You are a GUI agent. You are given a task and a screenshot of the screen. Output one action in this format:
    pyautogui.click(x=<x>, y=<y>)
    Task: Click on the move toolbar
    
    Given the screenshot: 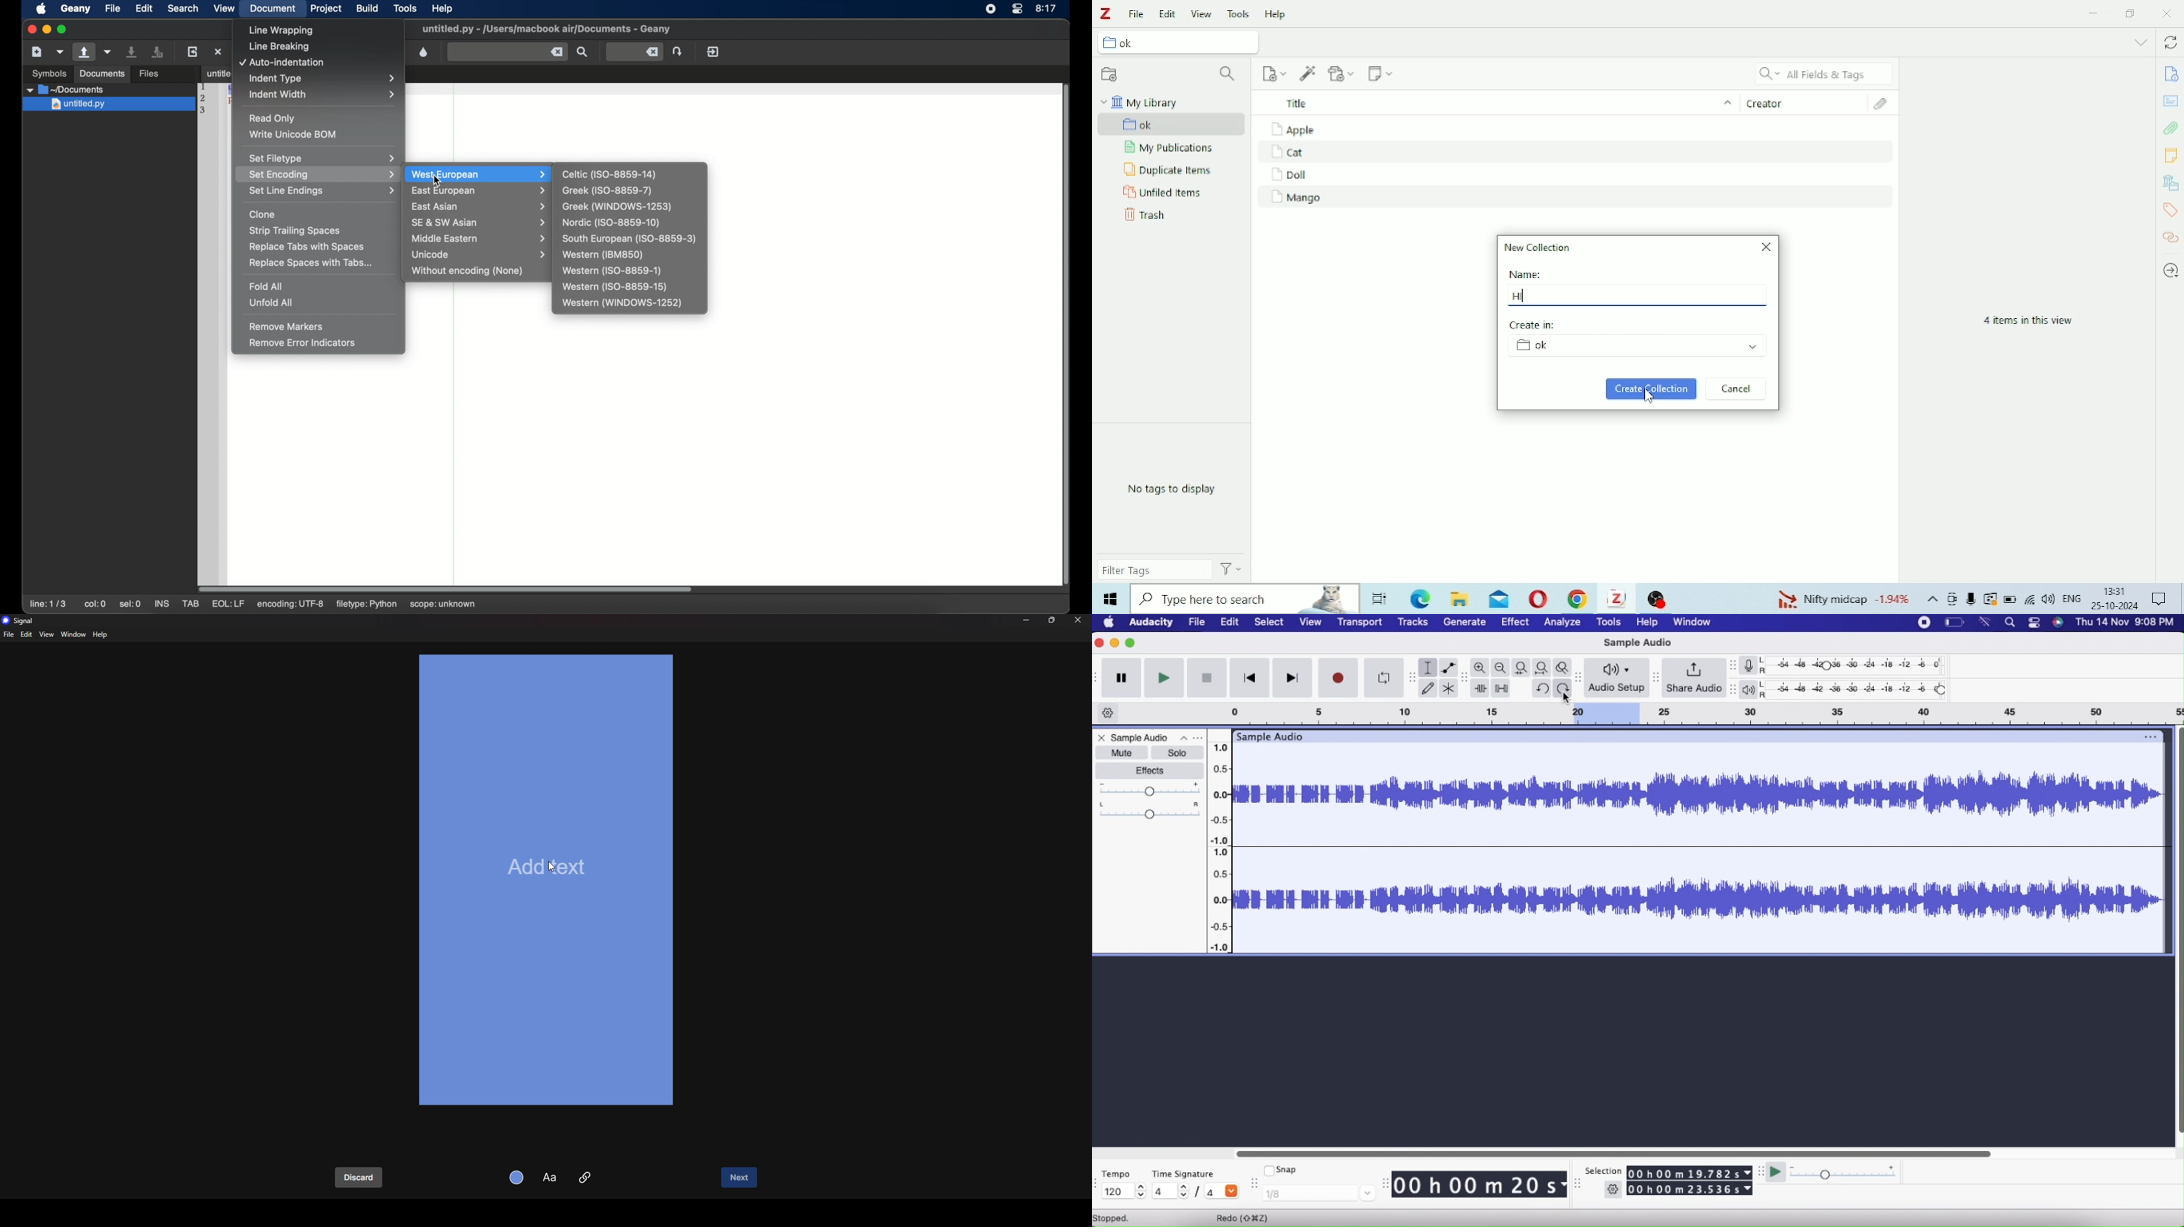 What is the action you would take?
    pyautogui.click(x=1413, y=679)
    